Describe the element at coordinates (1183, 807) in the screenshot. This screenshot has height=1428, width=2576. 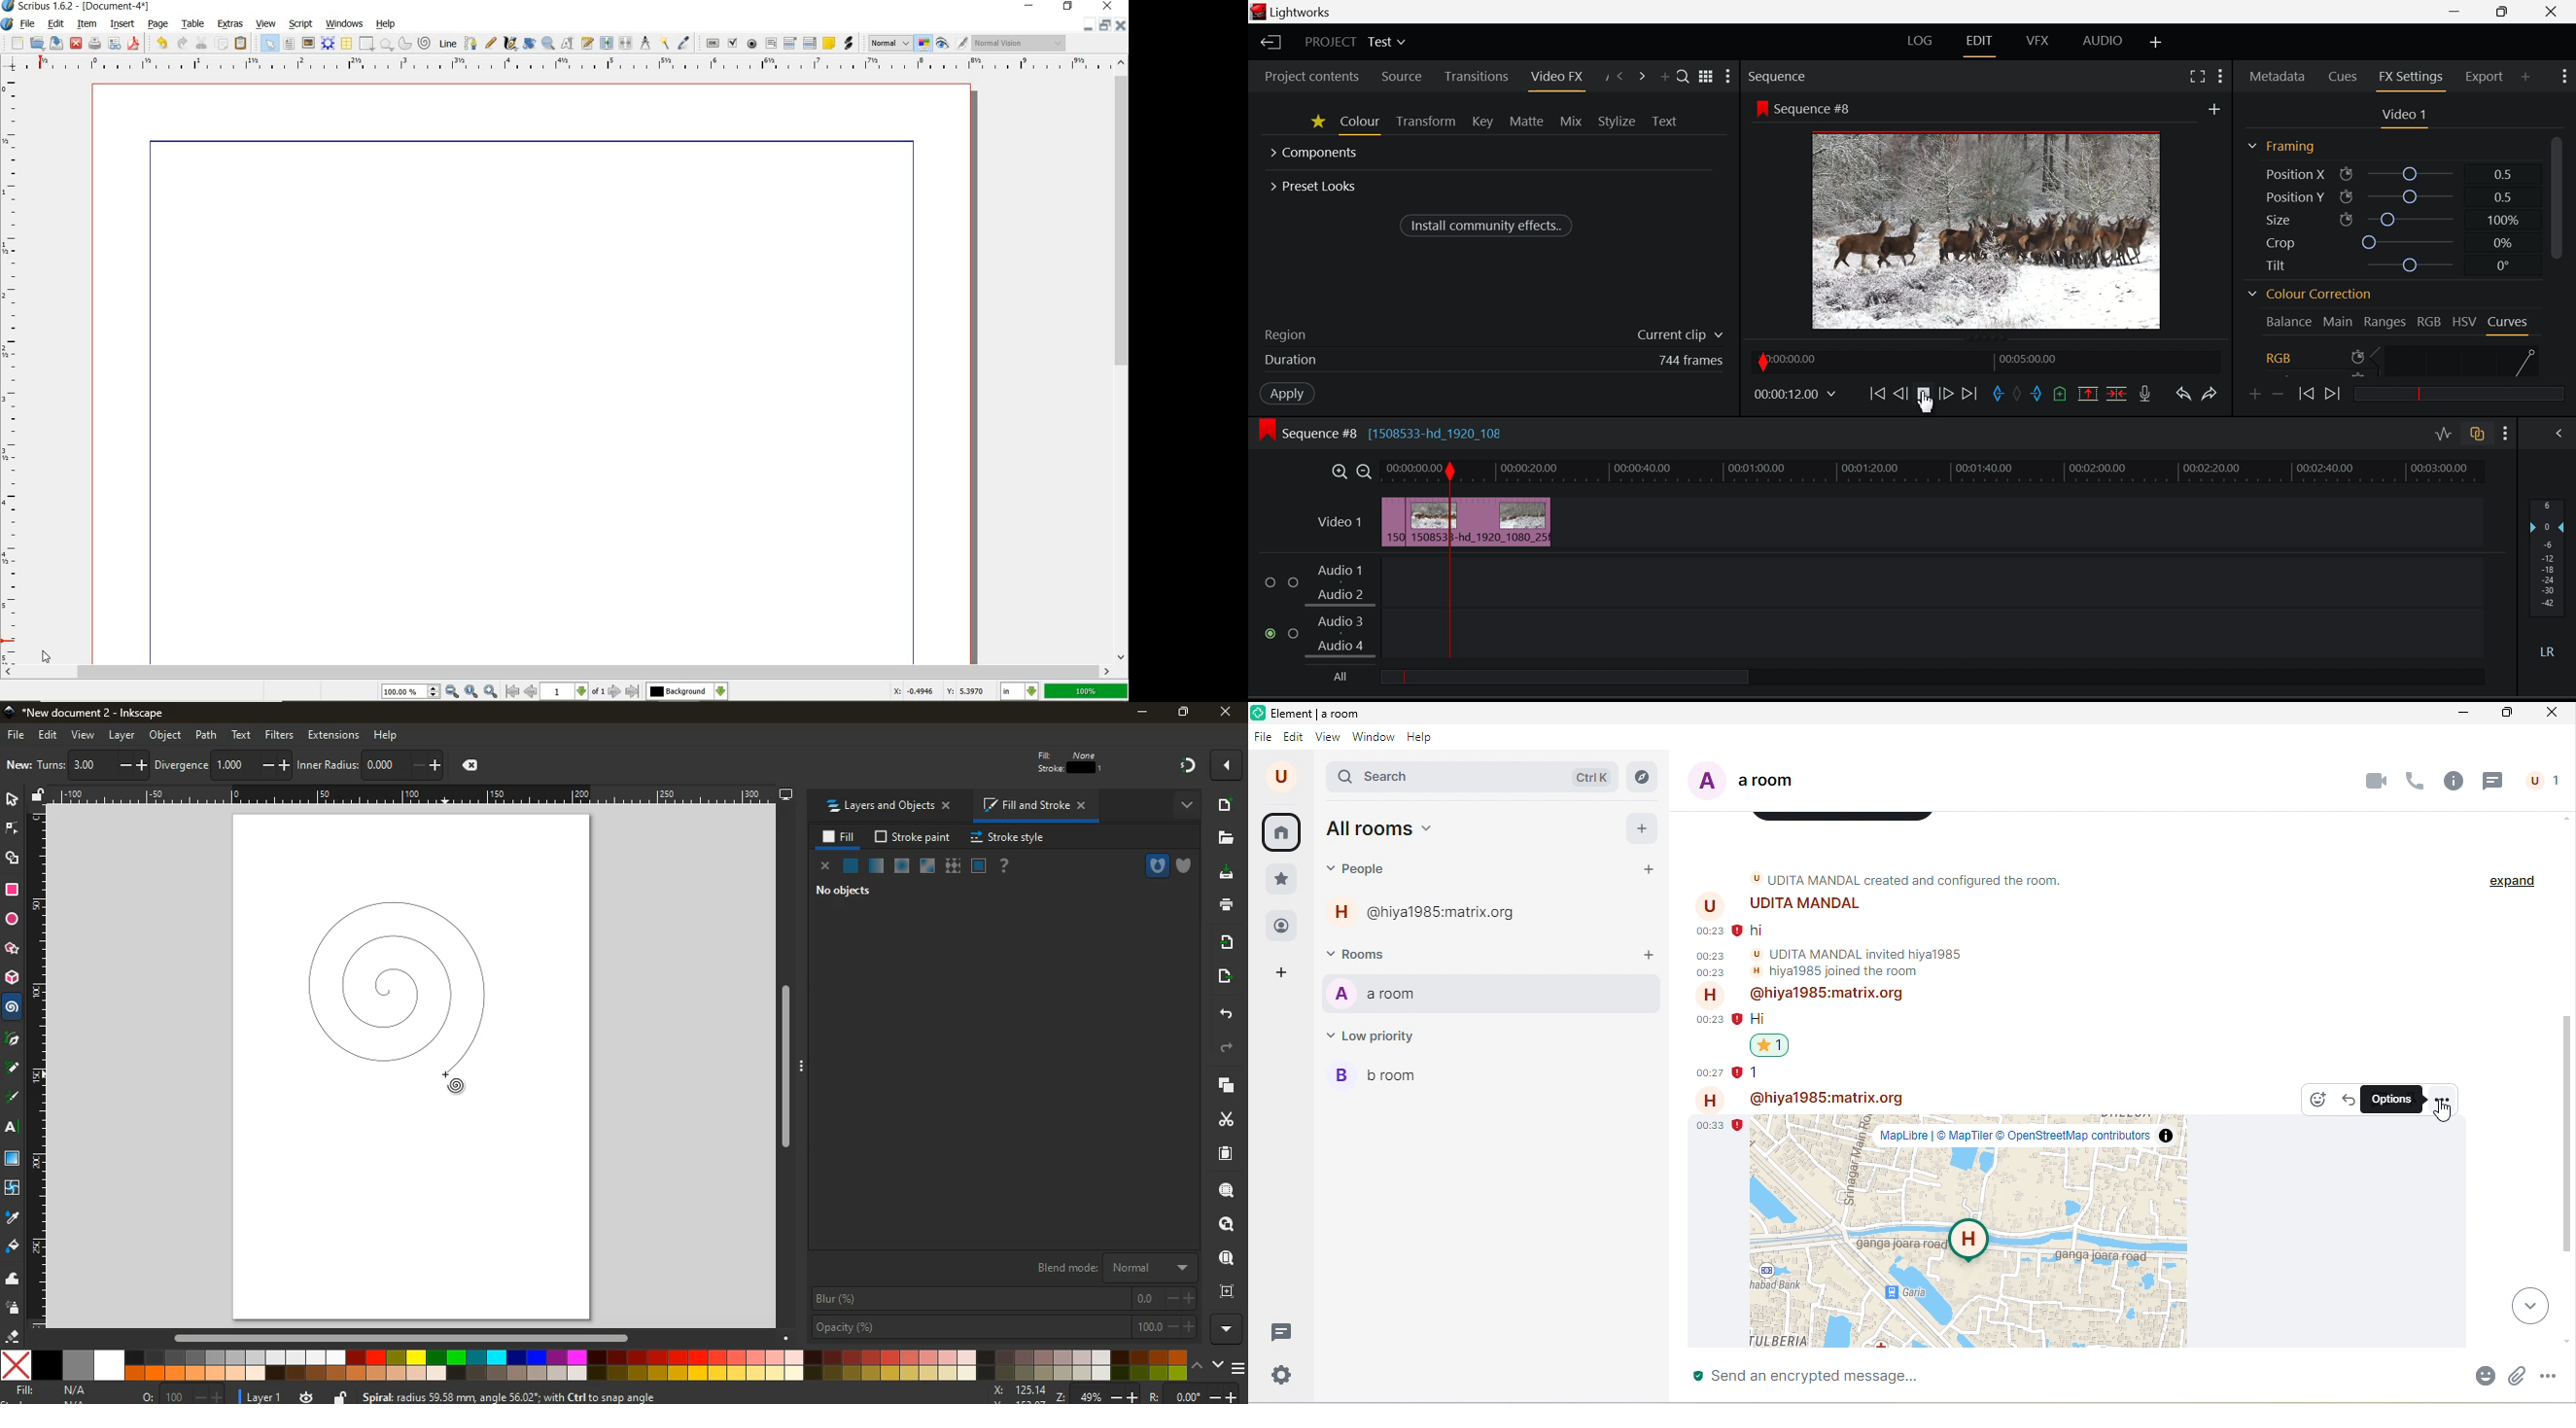
I see `more` at that location.